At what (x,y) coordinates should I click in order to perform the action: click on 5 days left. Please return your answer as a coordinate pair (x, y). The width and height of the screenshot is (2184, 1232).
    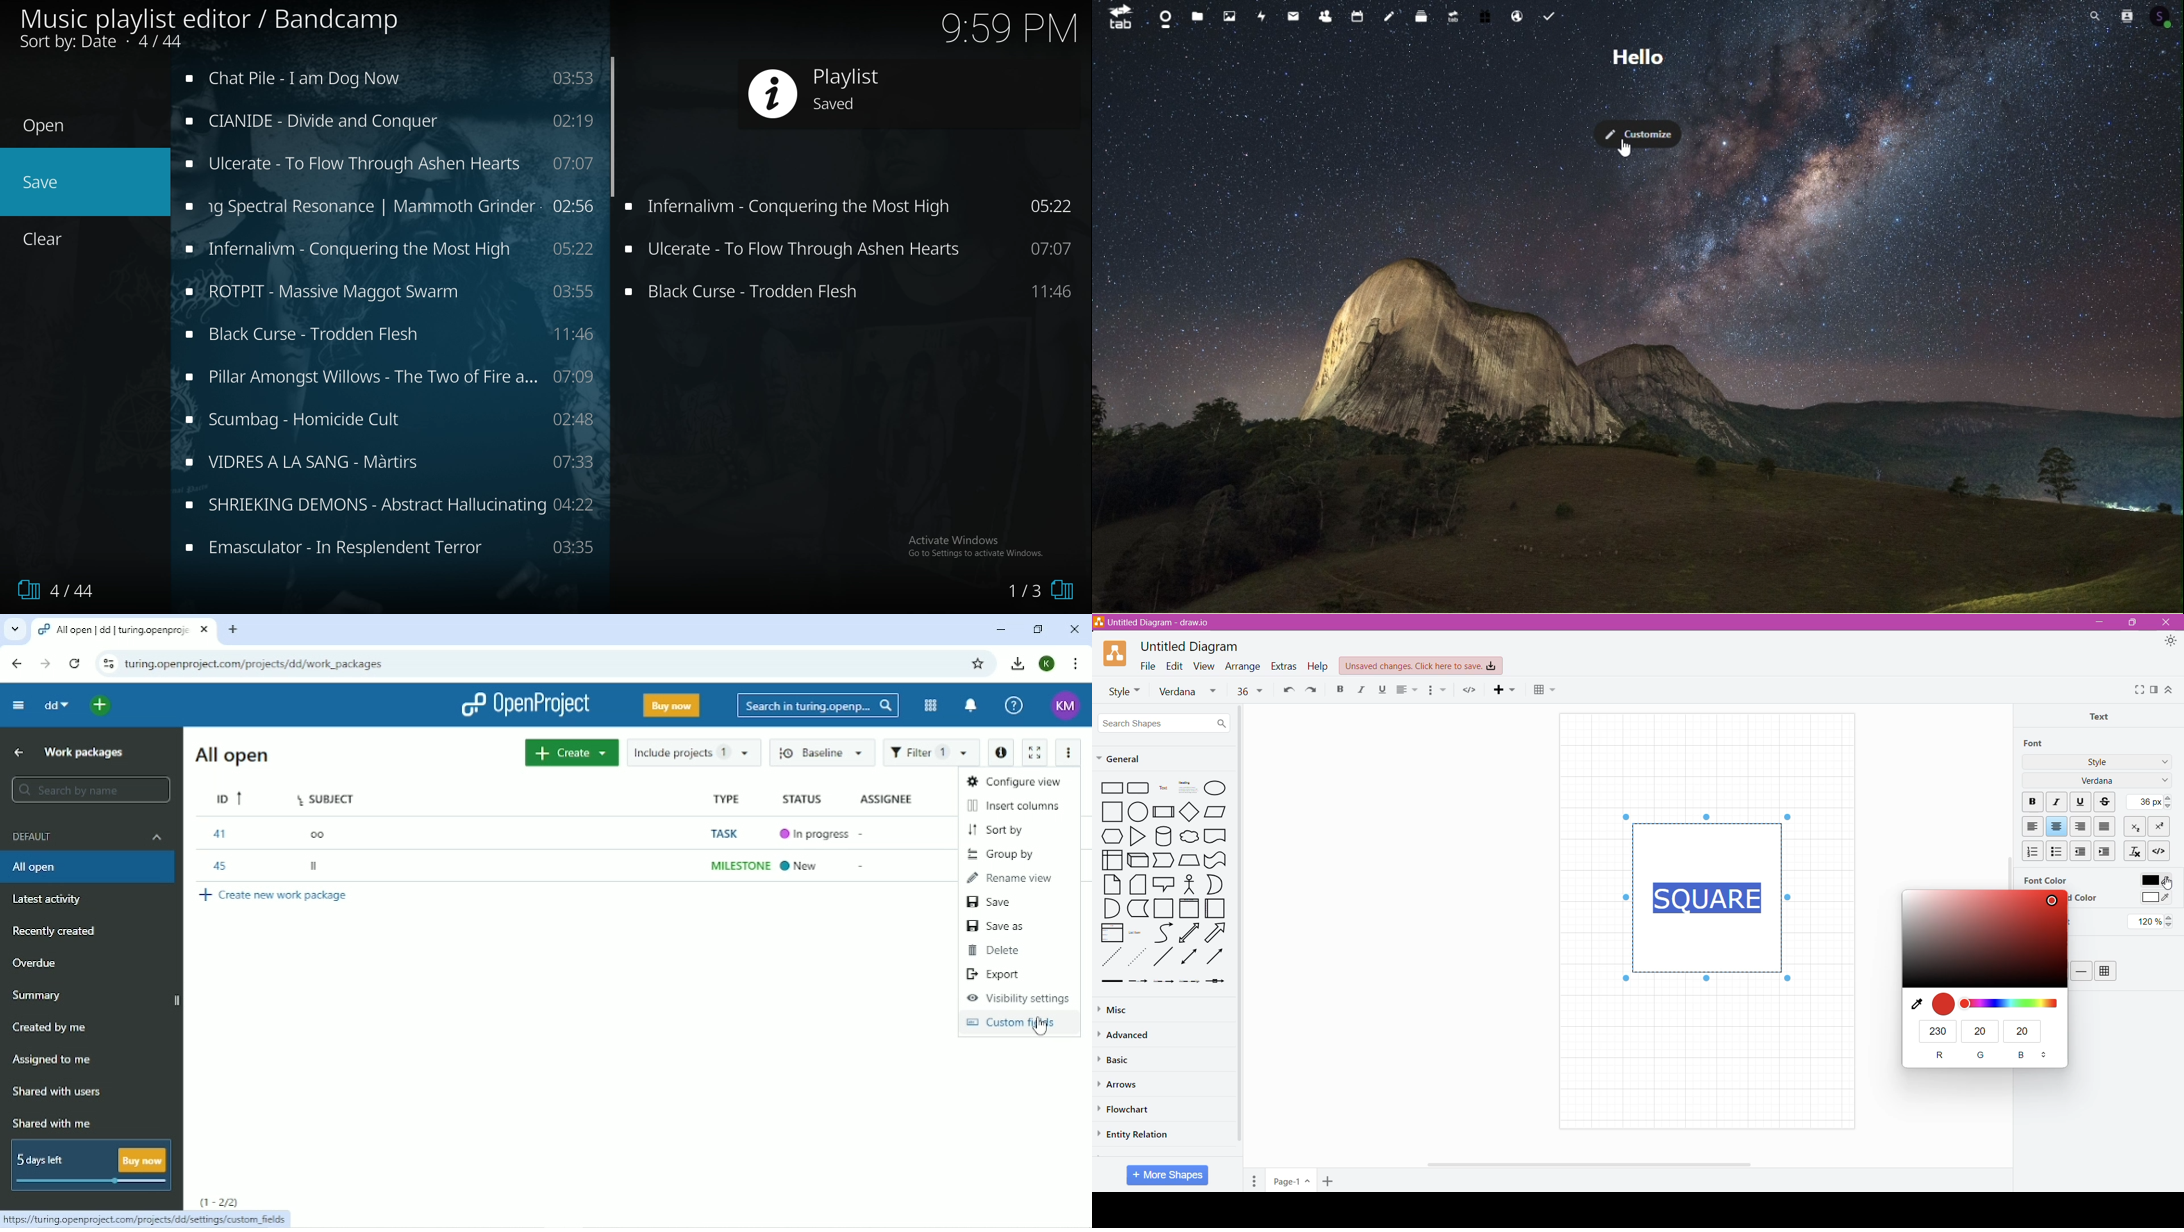
    Looking at the image, I should click on (90, 1165).